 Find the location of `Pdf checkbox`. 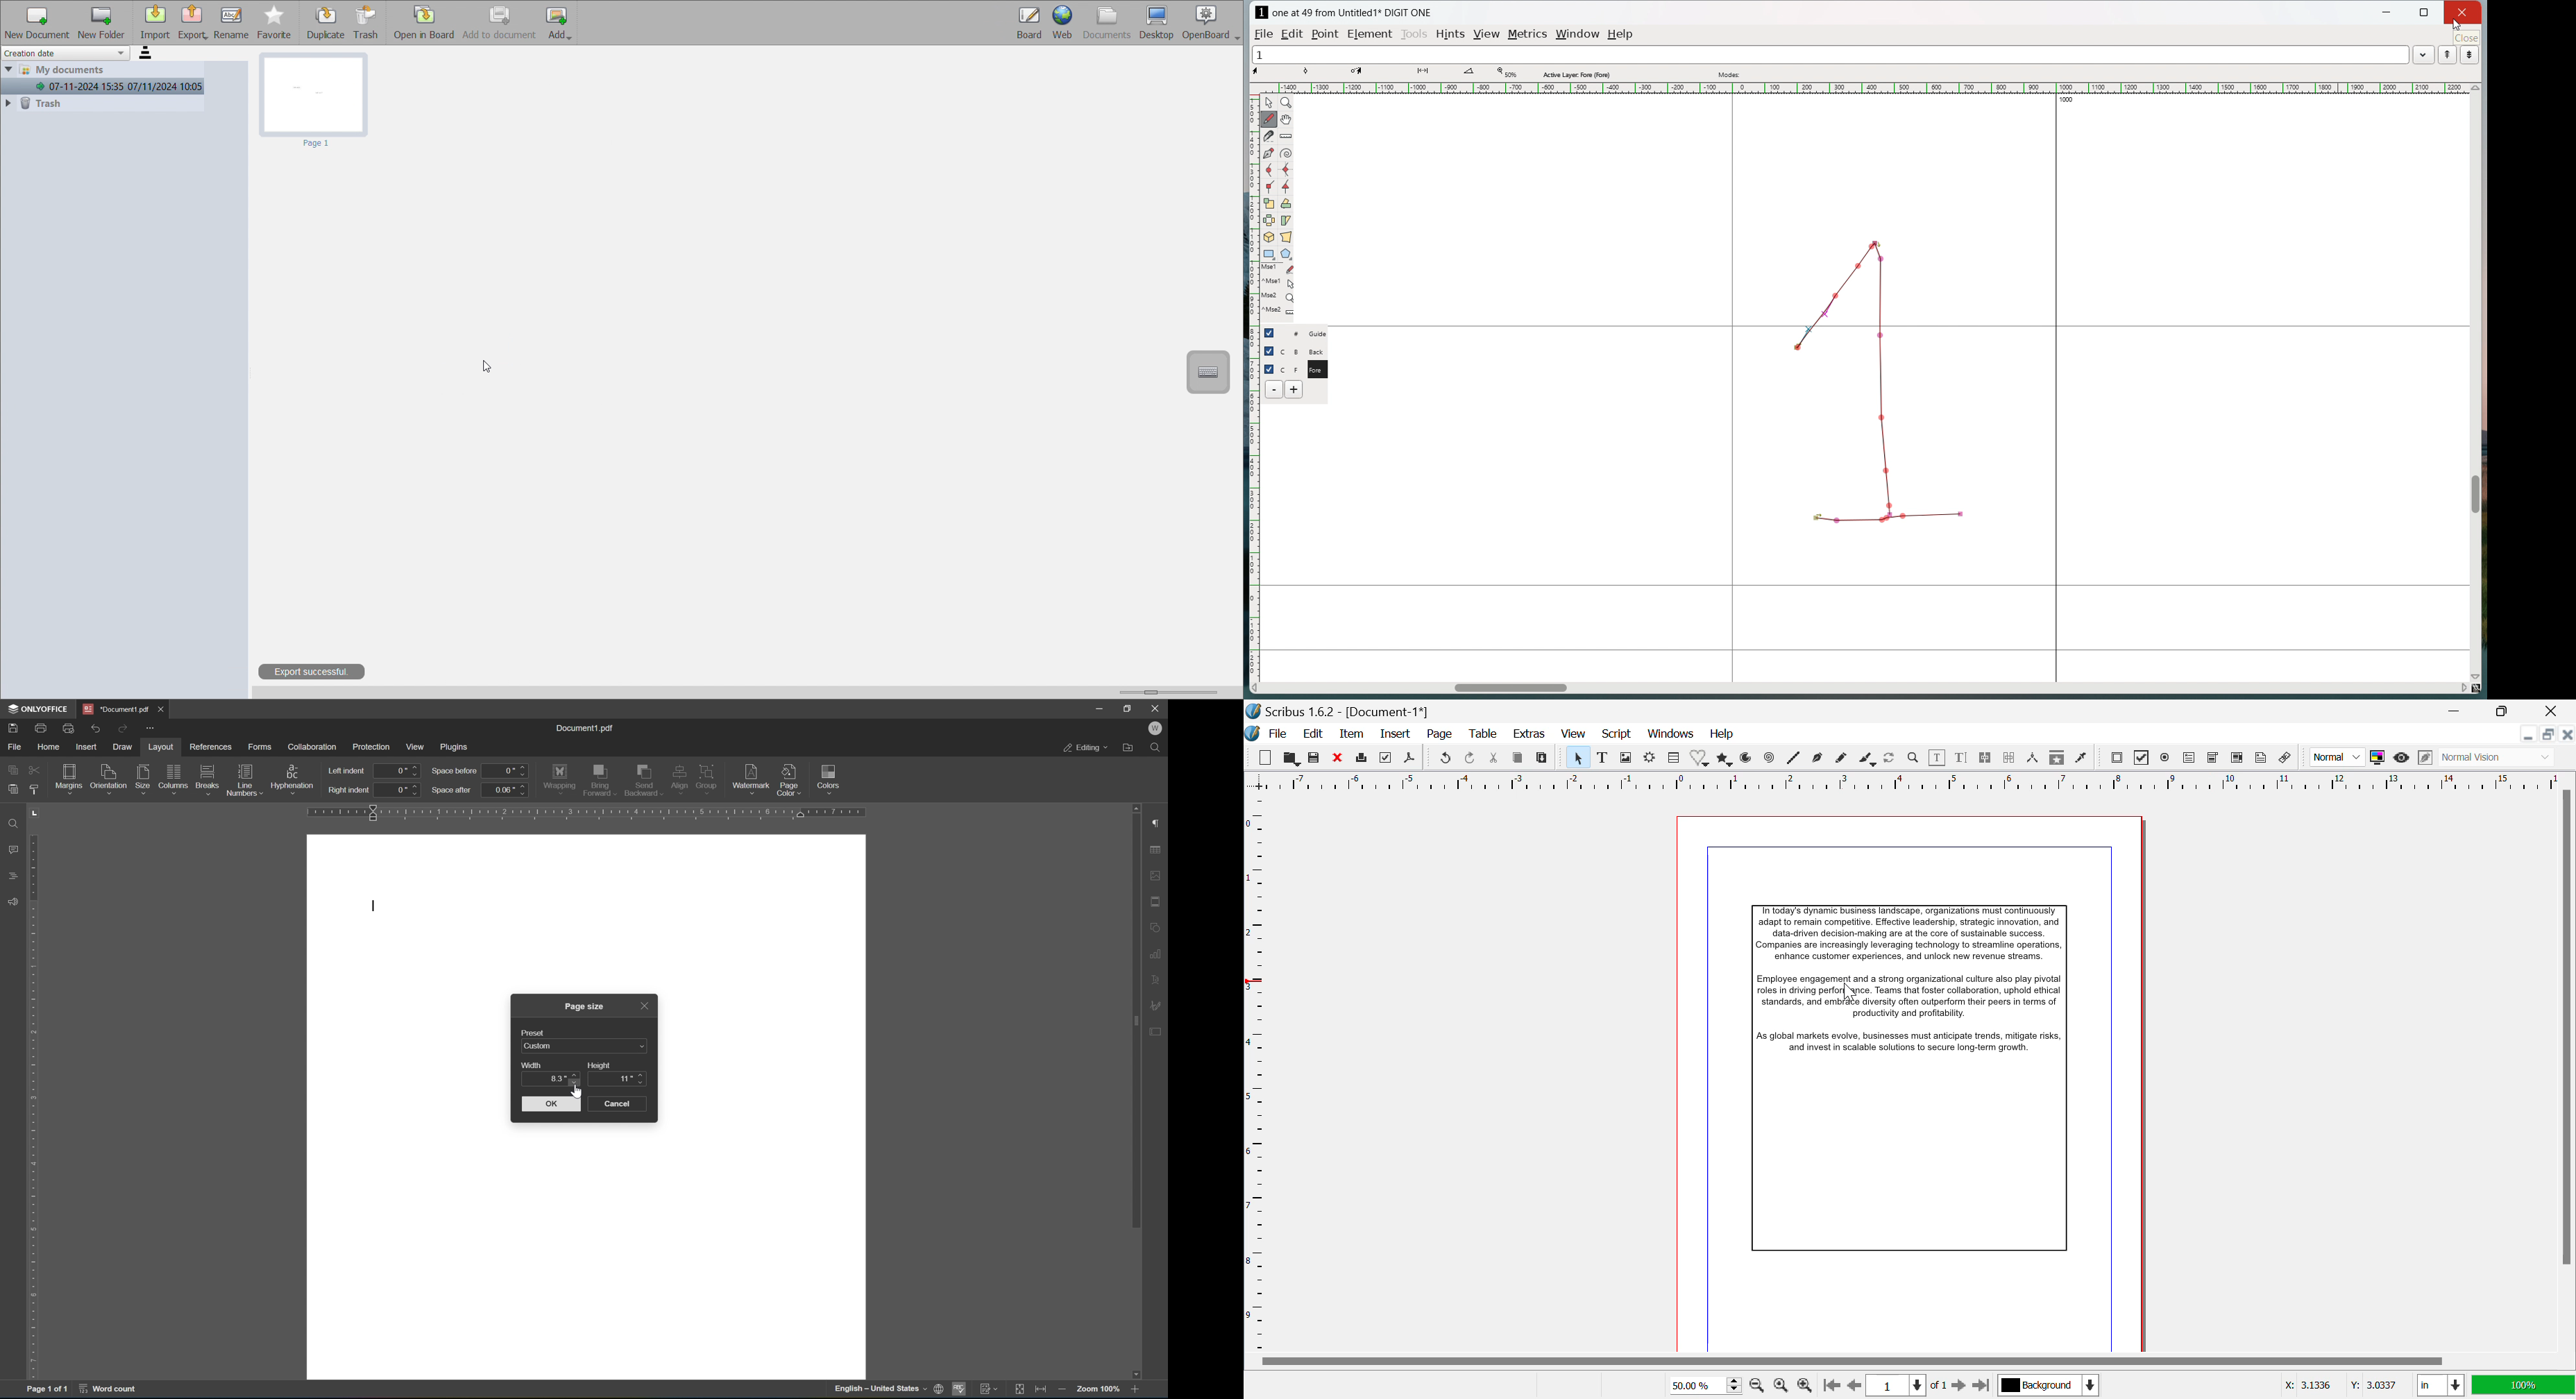

Pdf checkbox is located at coordinates (2142, 758).